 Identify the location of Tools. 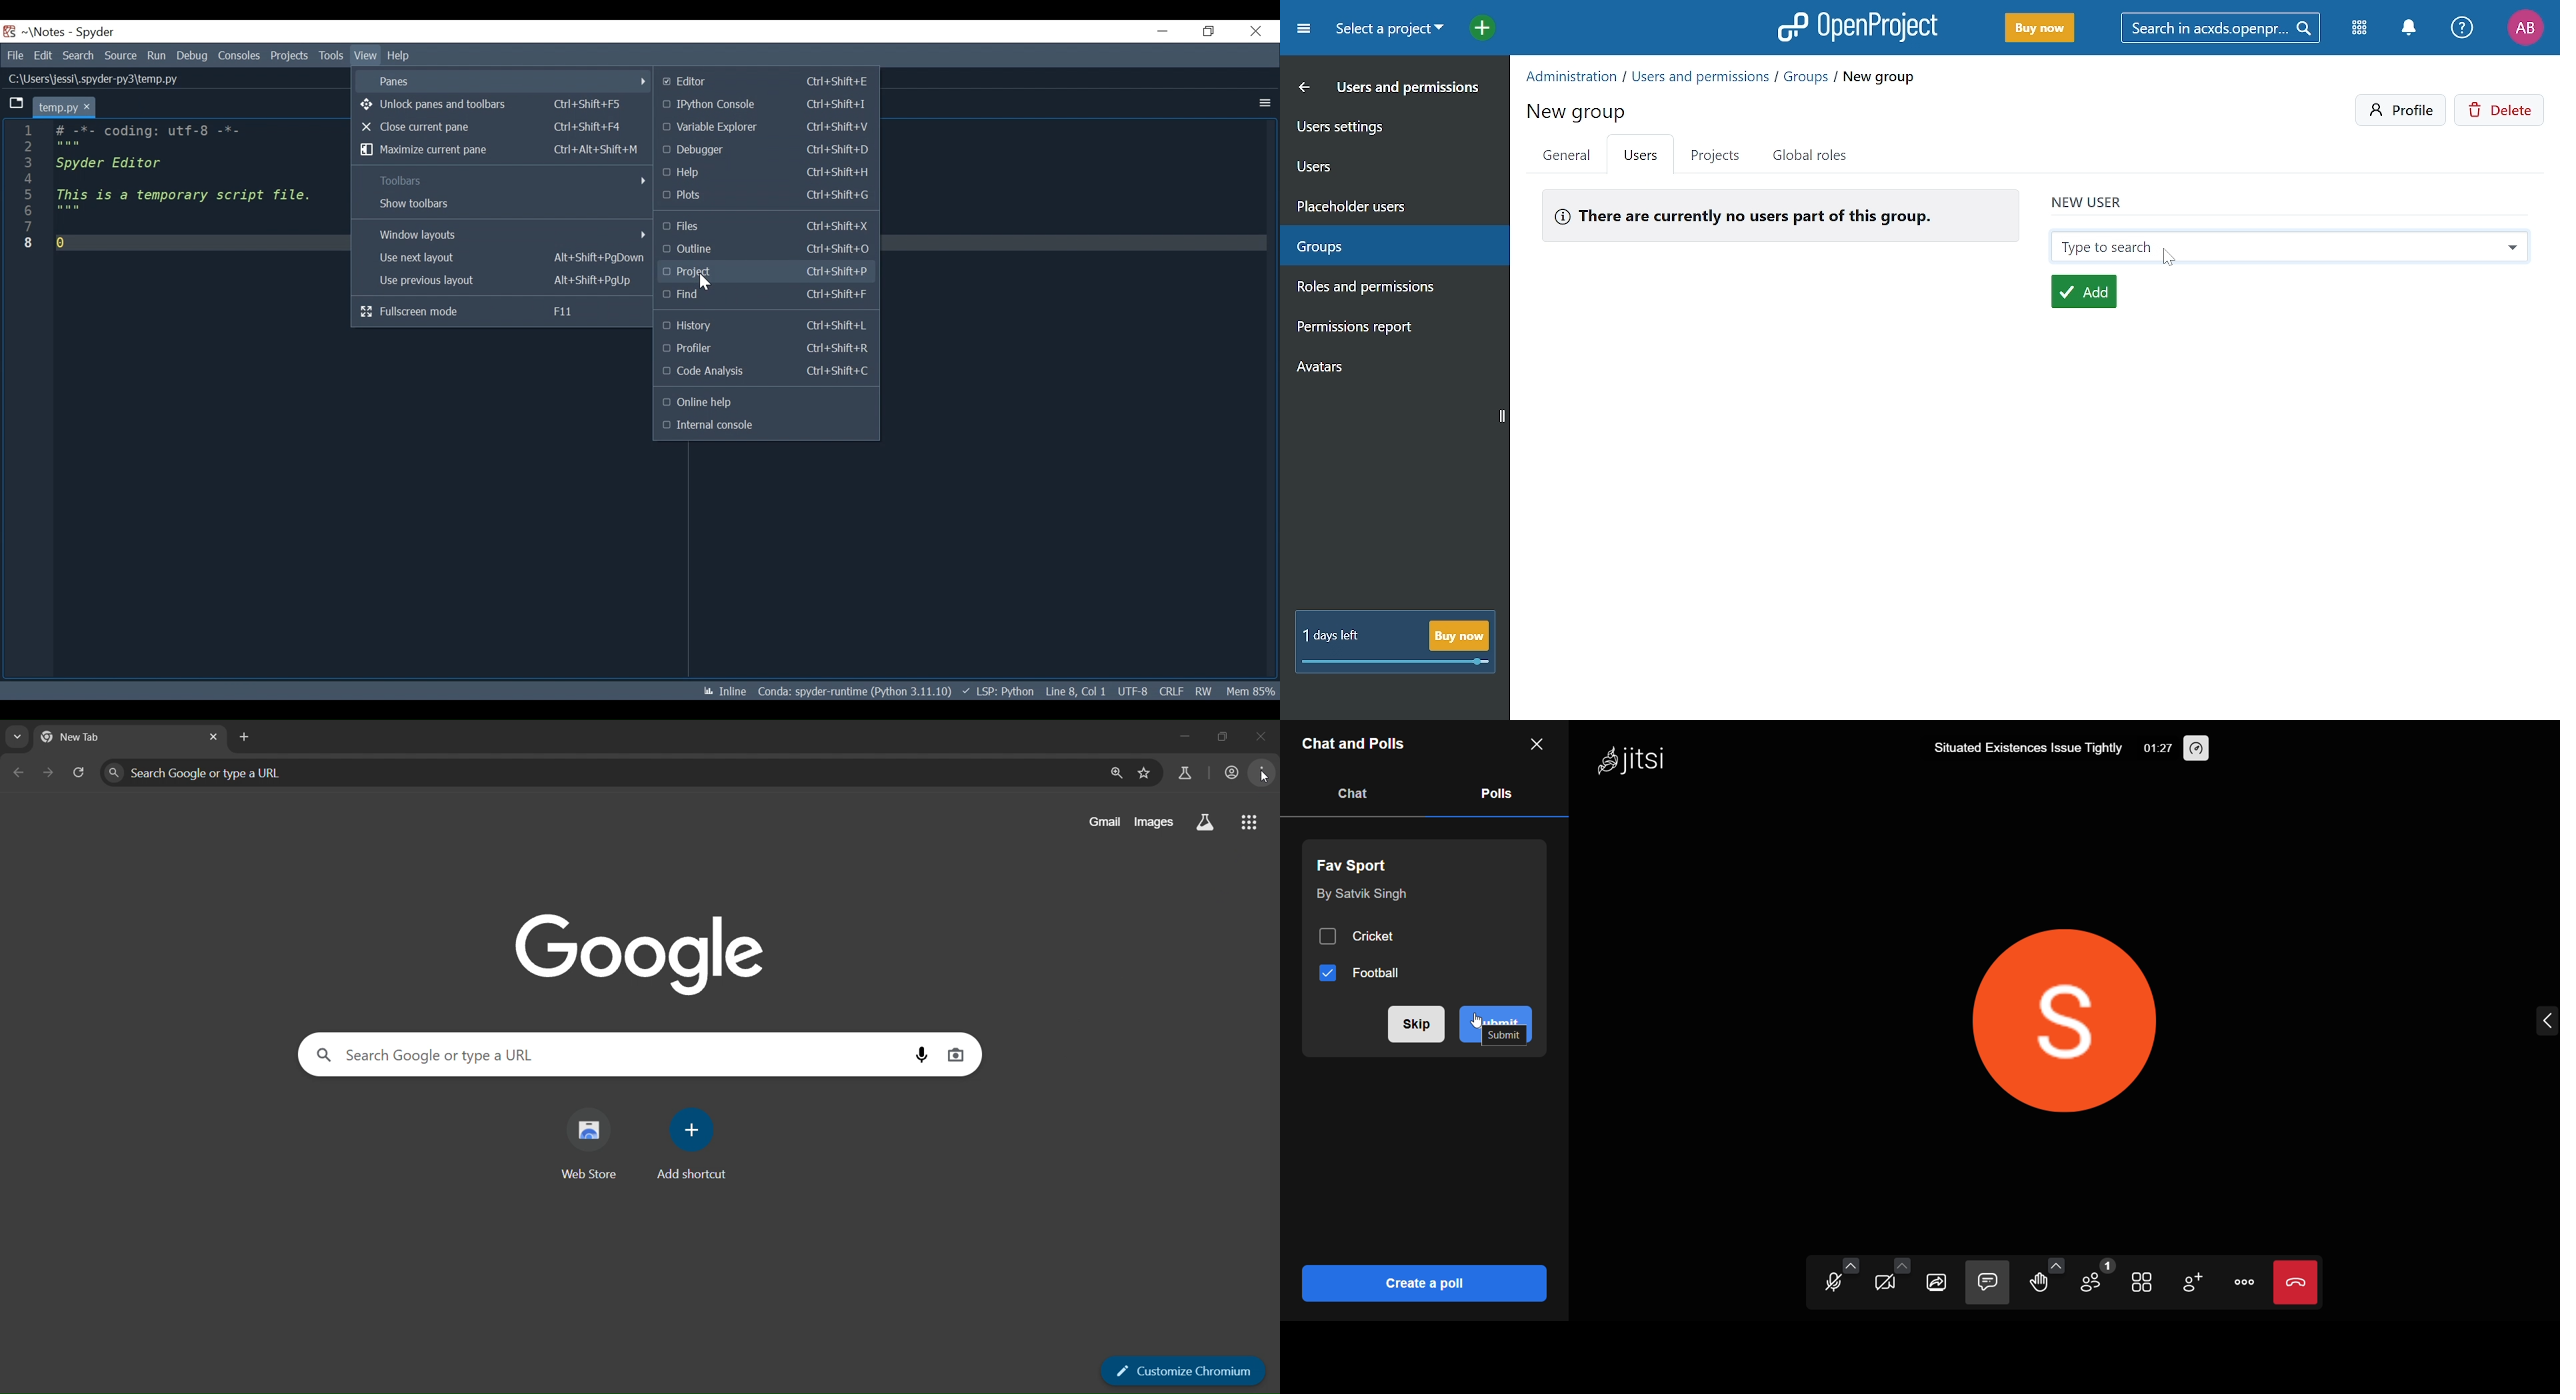
(331, 56).